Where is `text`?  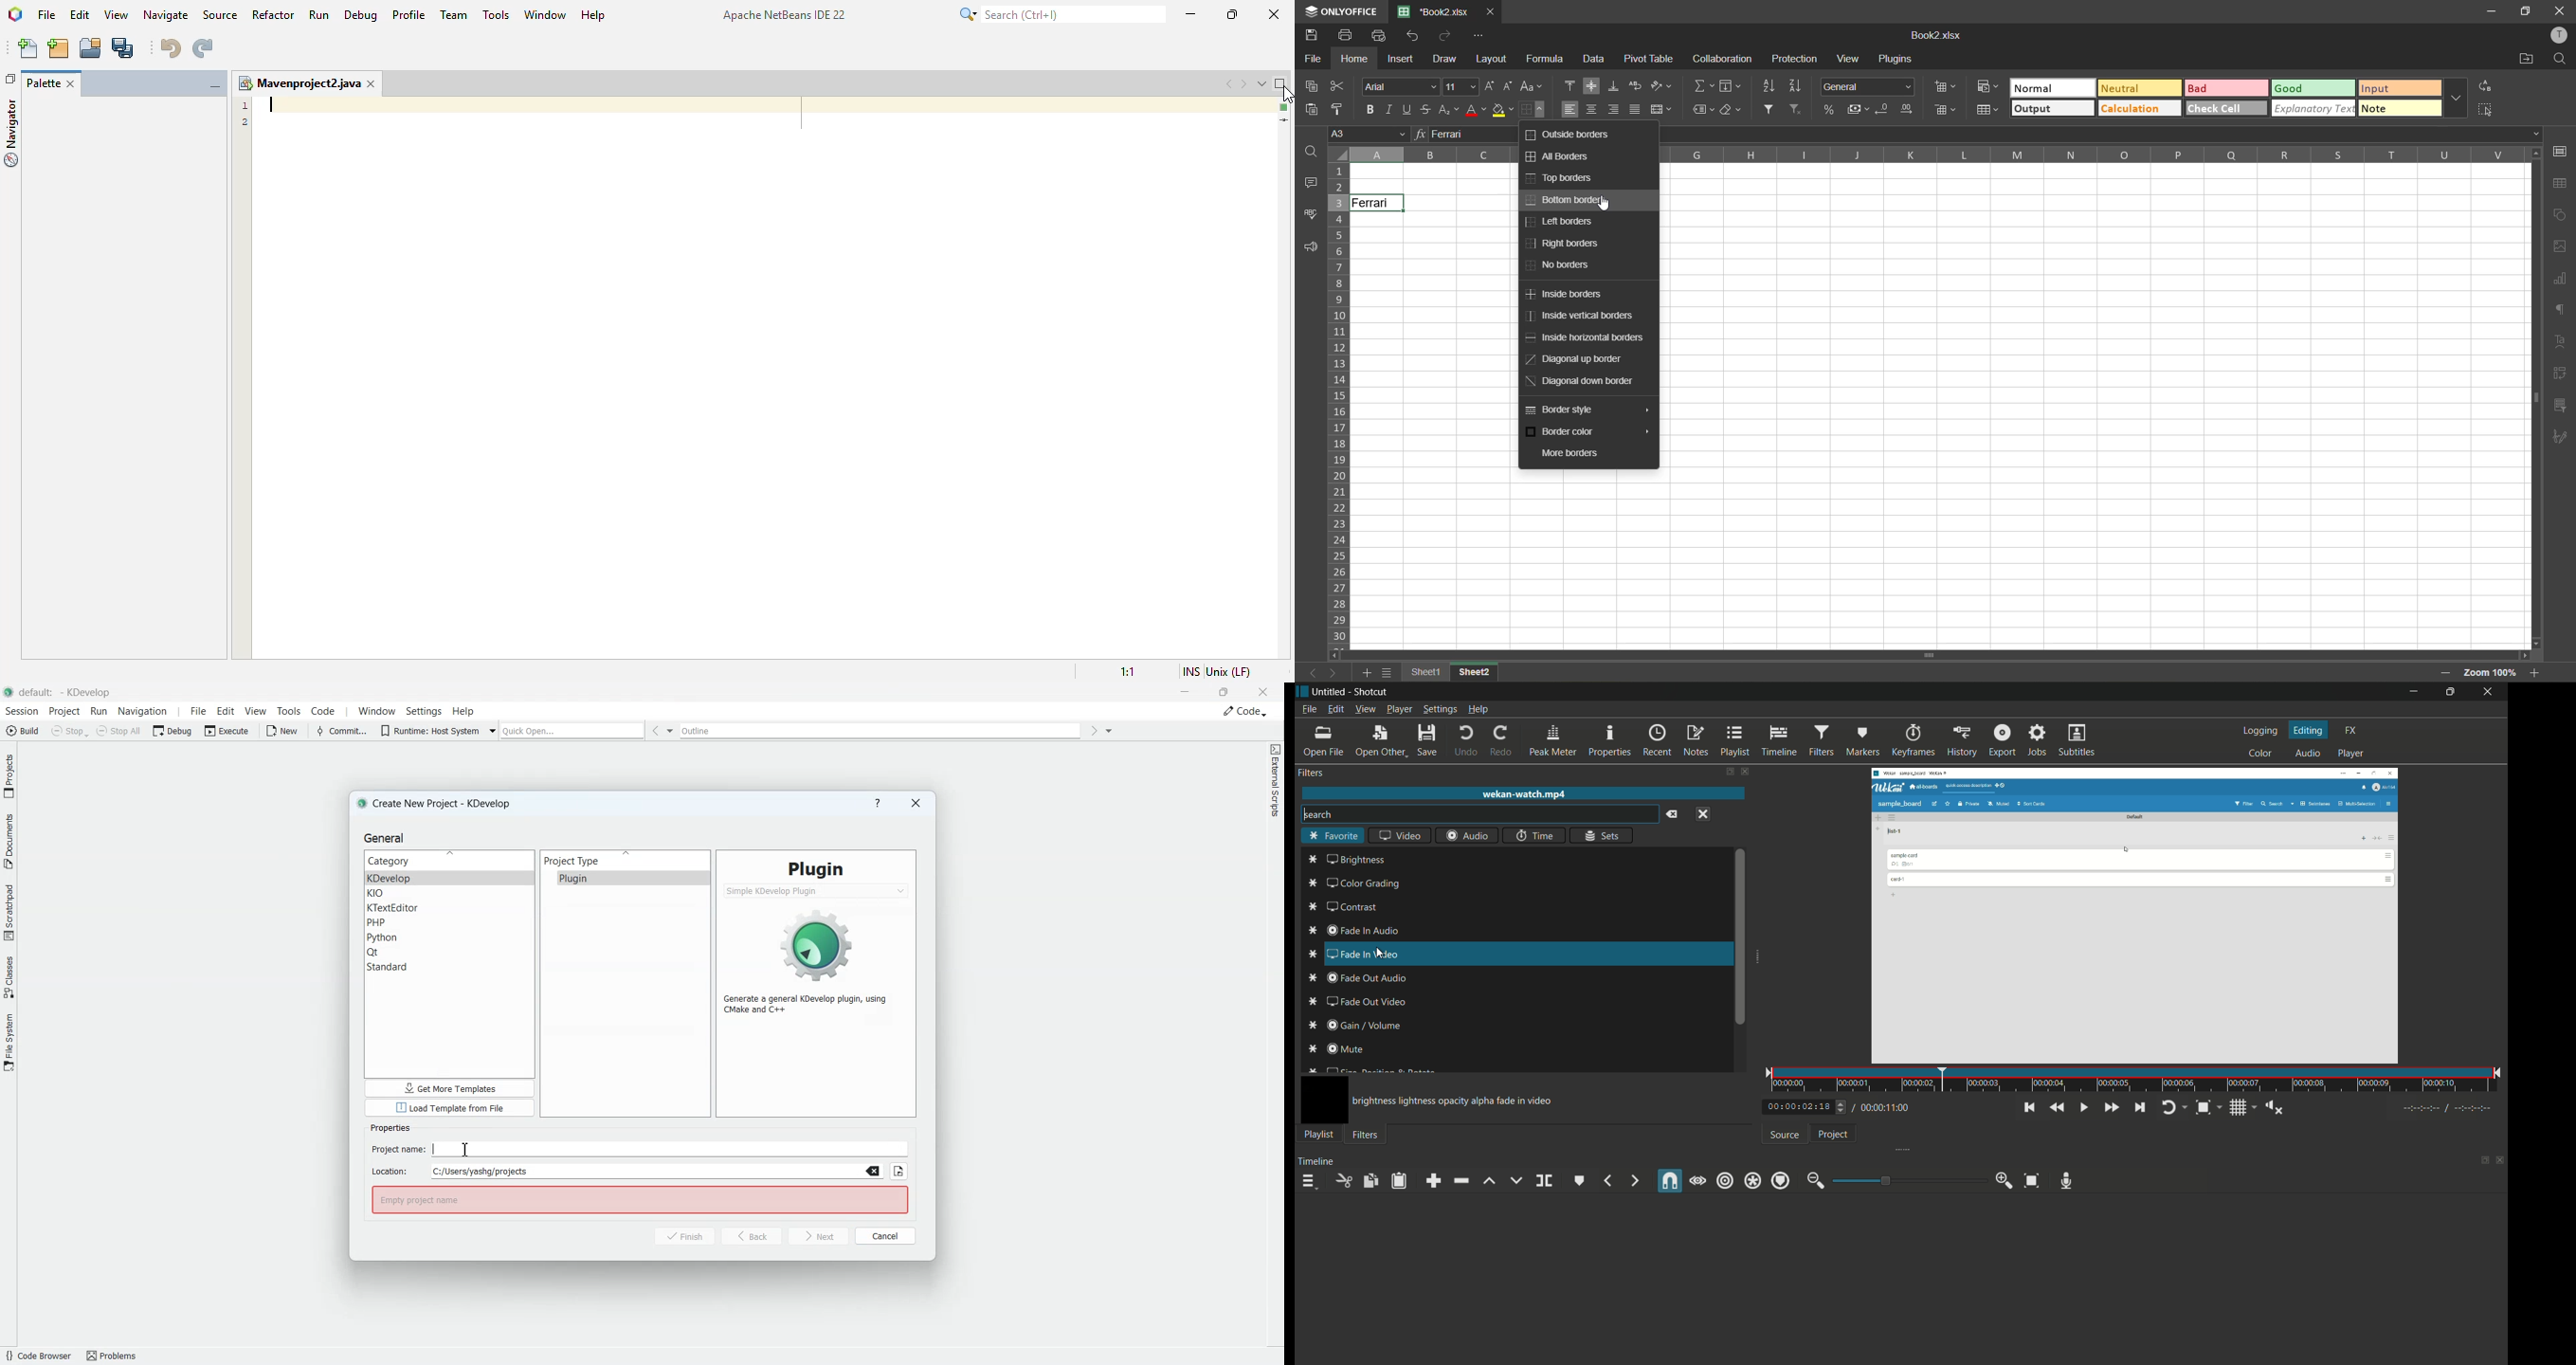 text is located at coordinates (1456, 1101).